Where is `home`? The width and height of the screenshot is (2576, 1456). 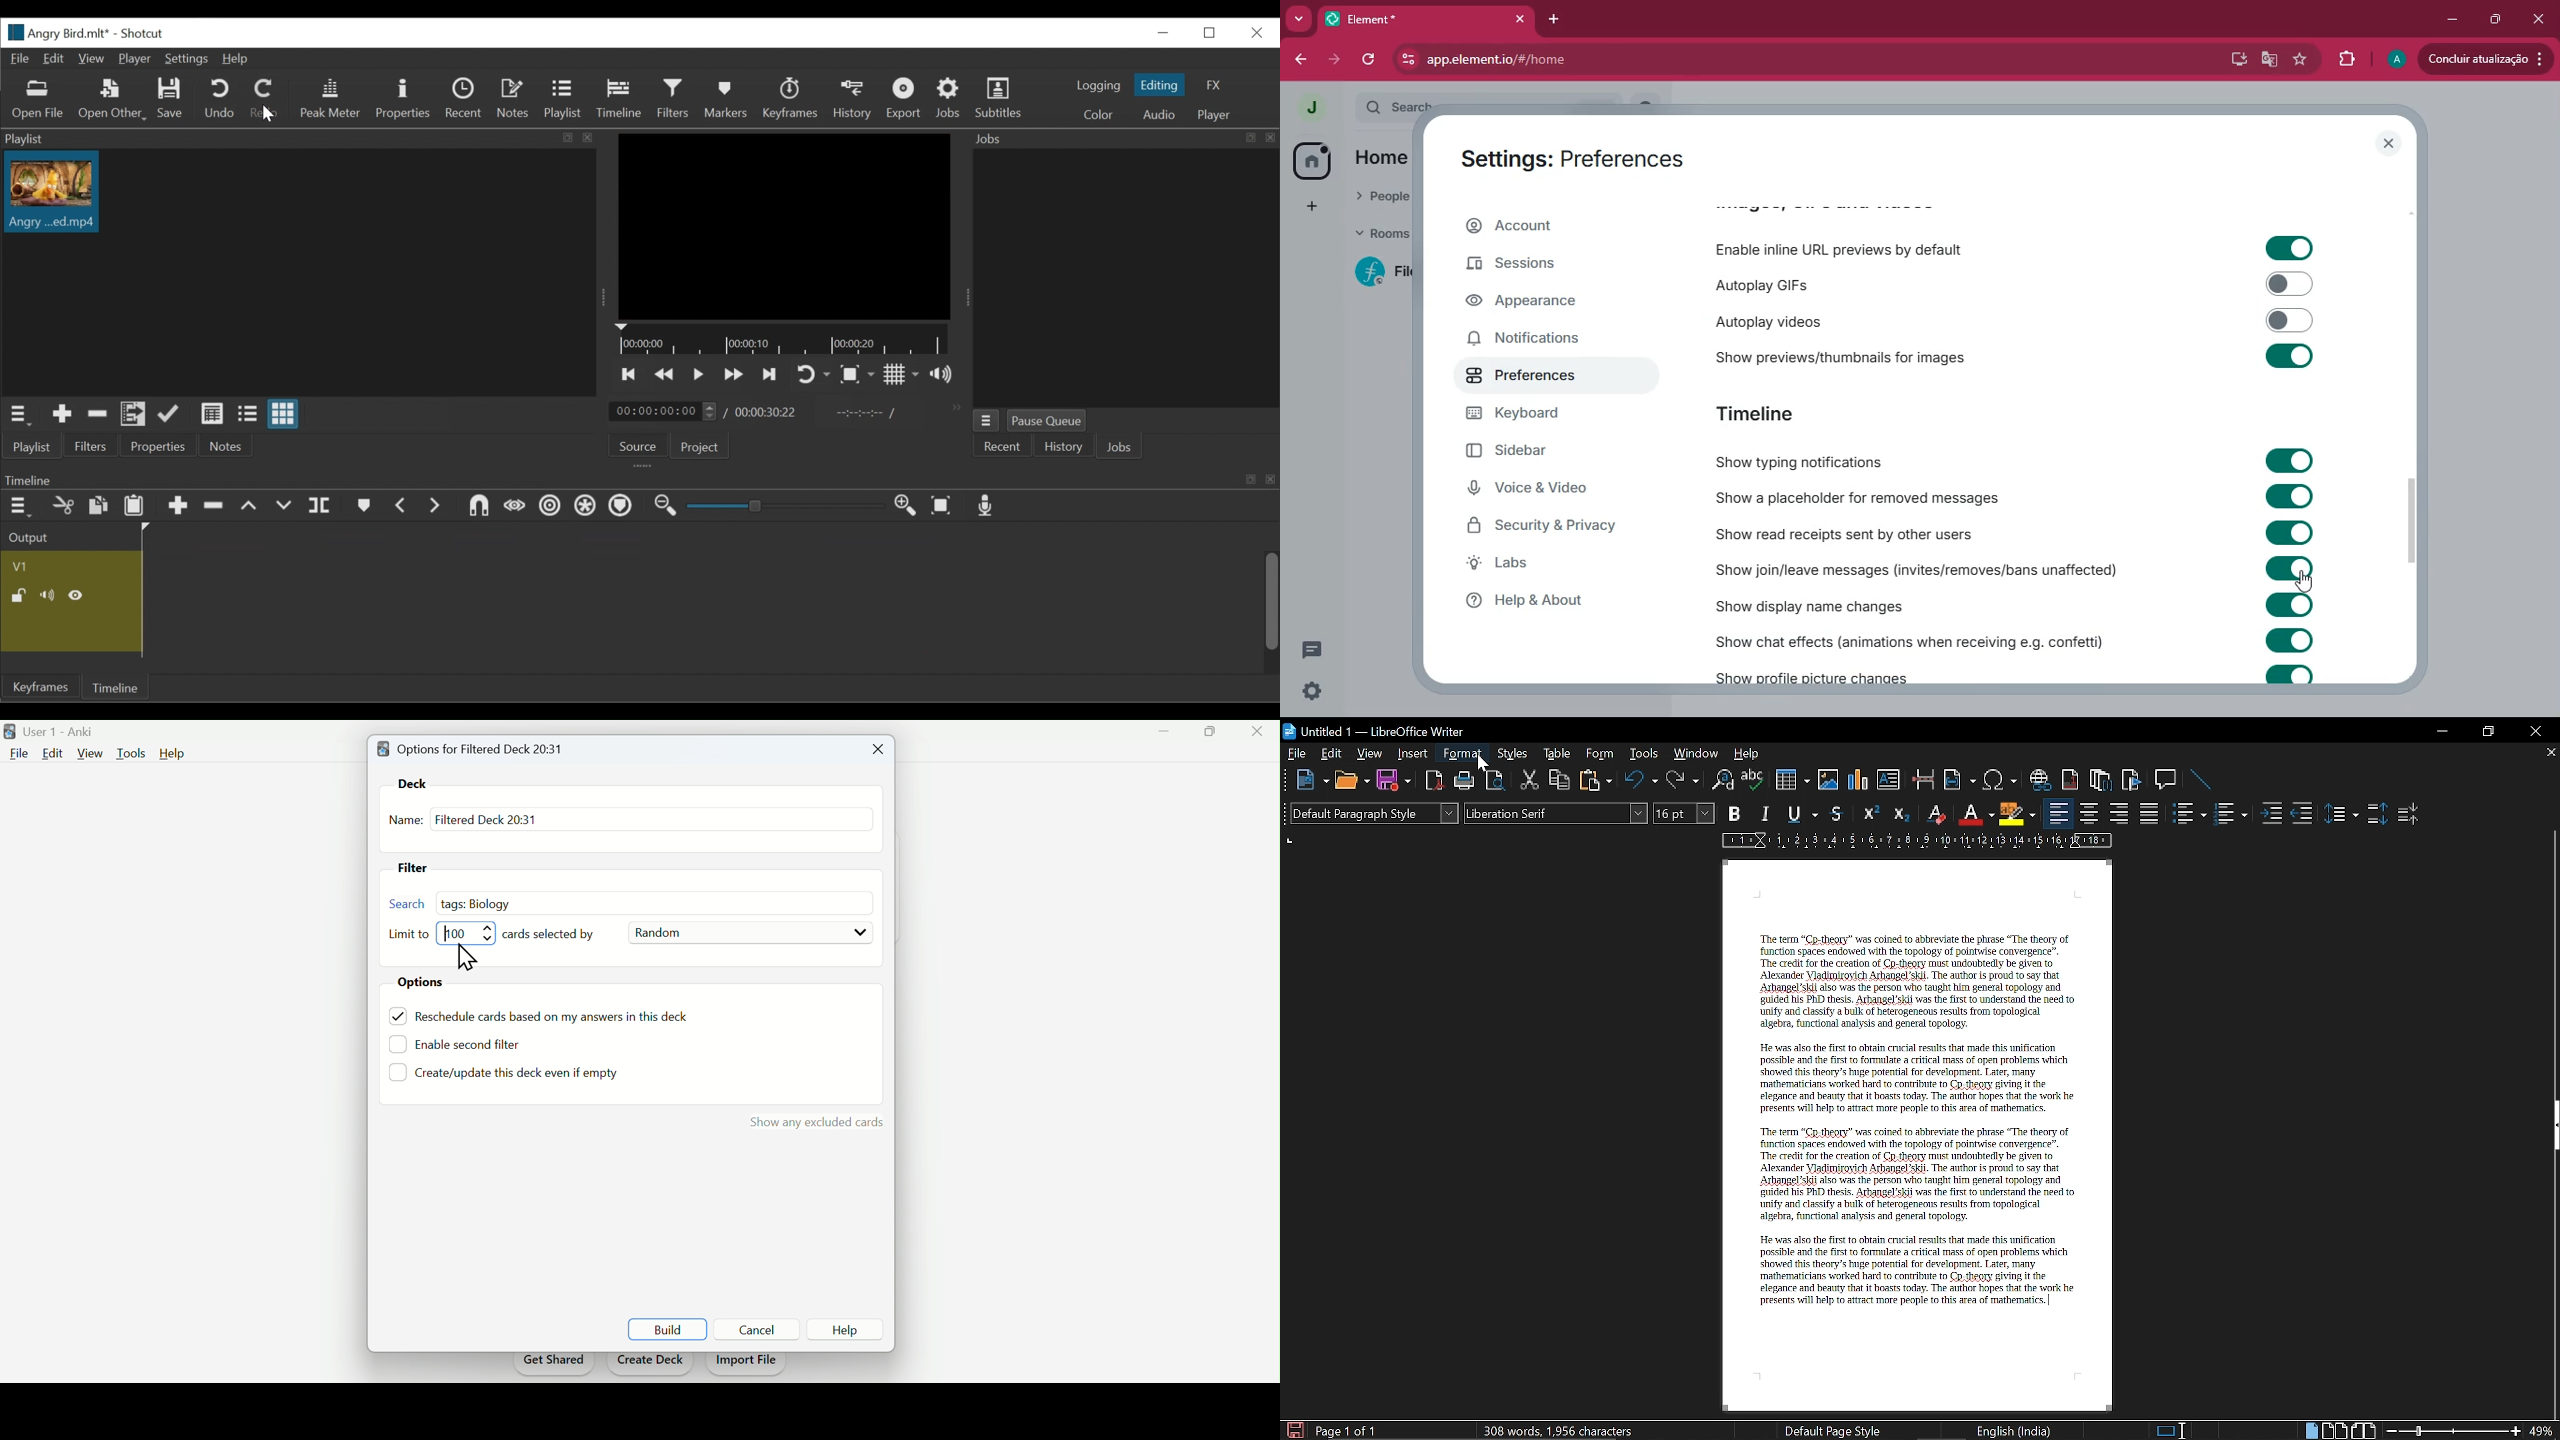
home is located at coordinates (1312, 160).